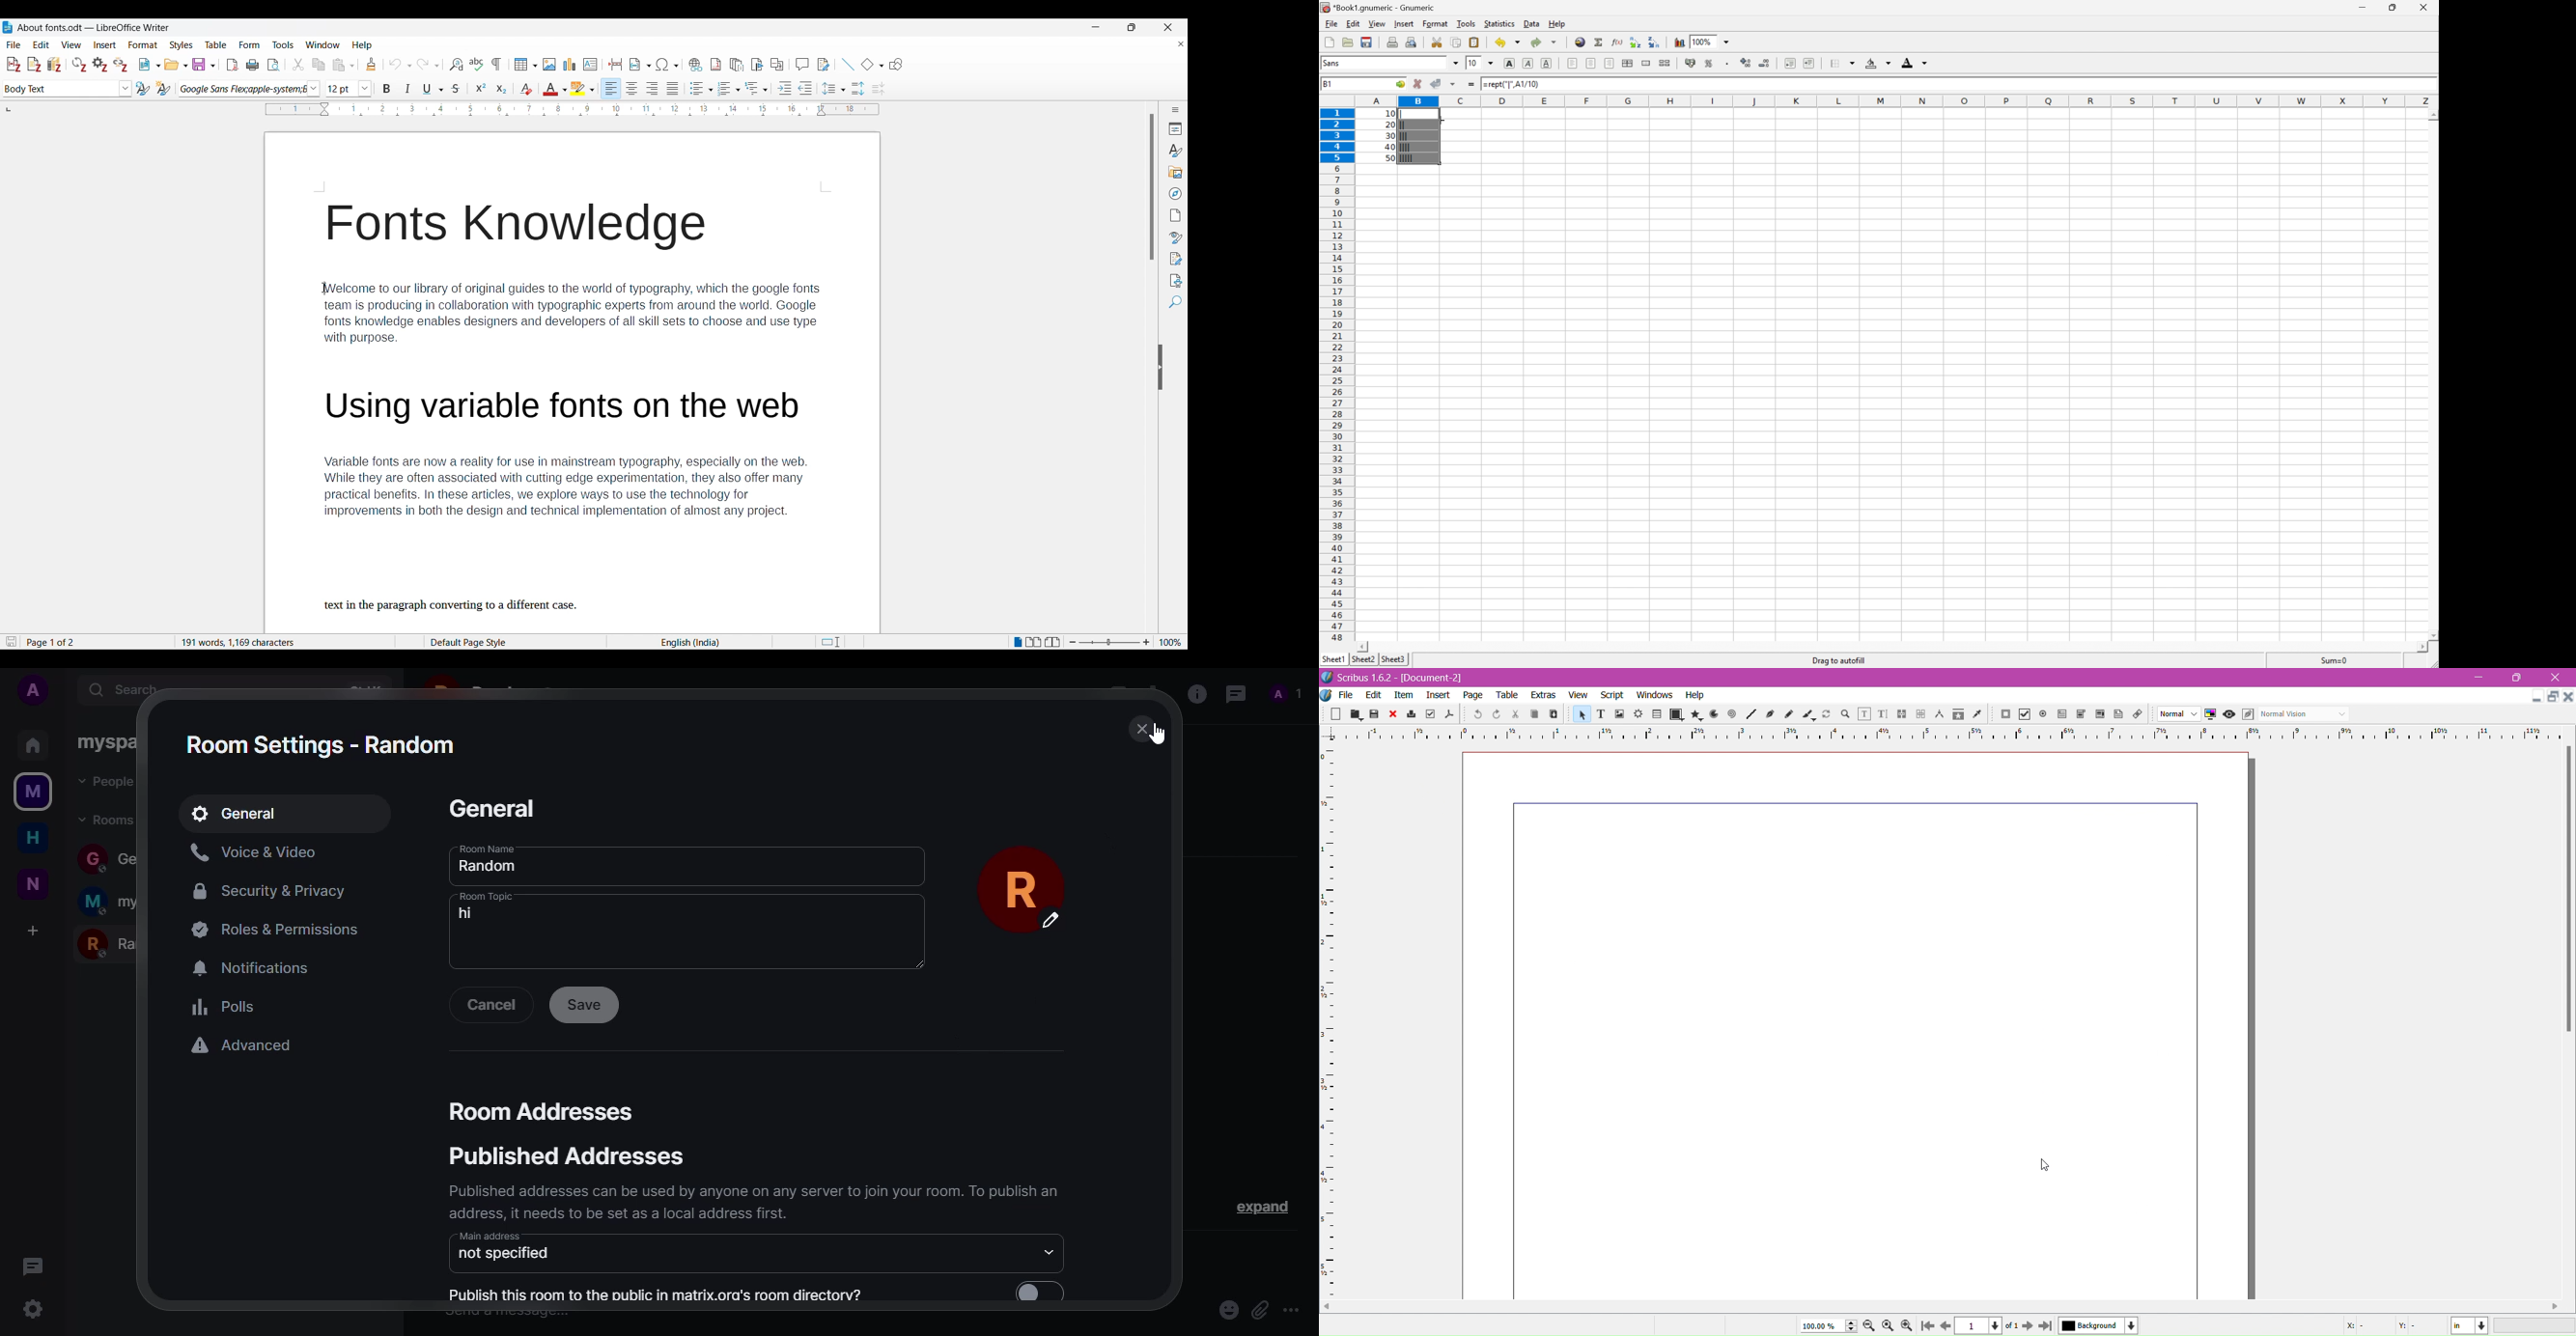 The width and height of the screenshot is (2576, 1344). I want to click on Increase paragraph space, so click(859, 88).